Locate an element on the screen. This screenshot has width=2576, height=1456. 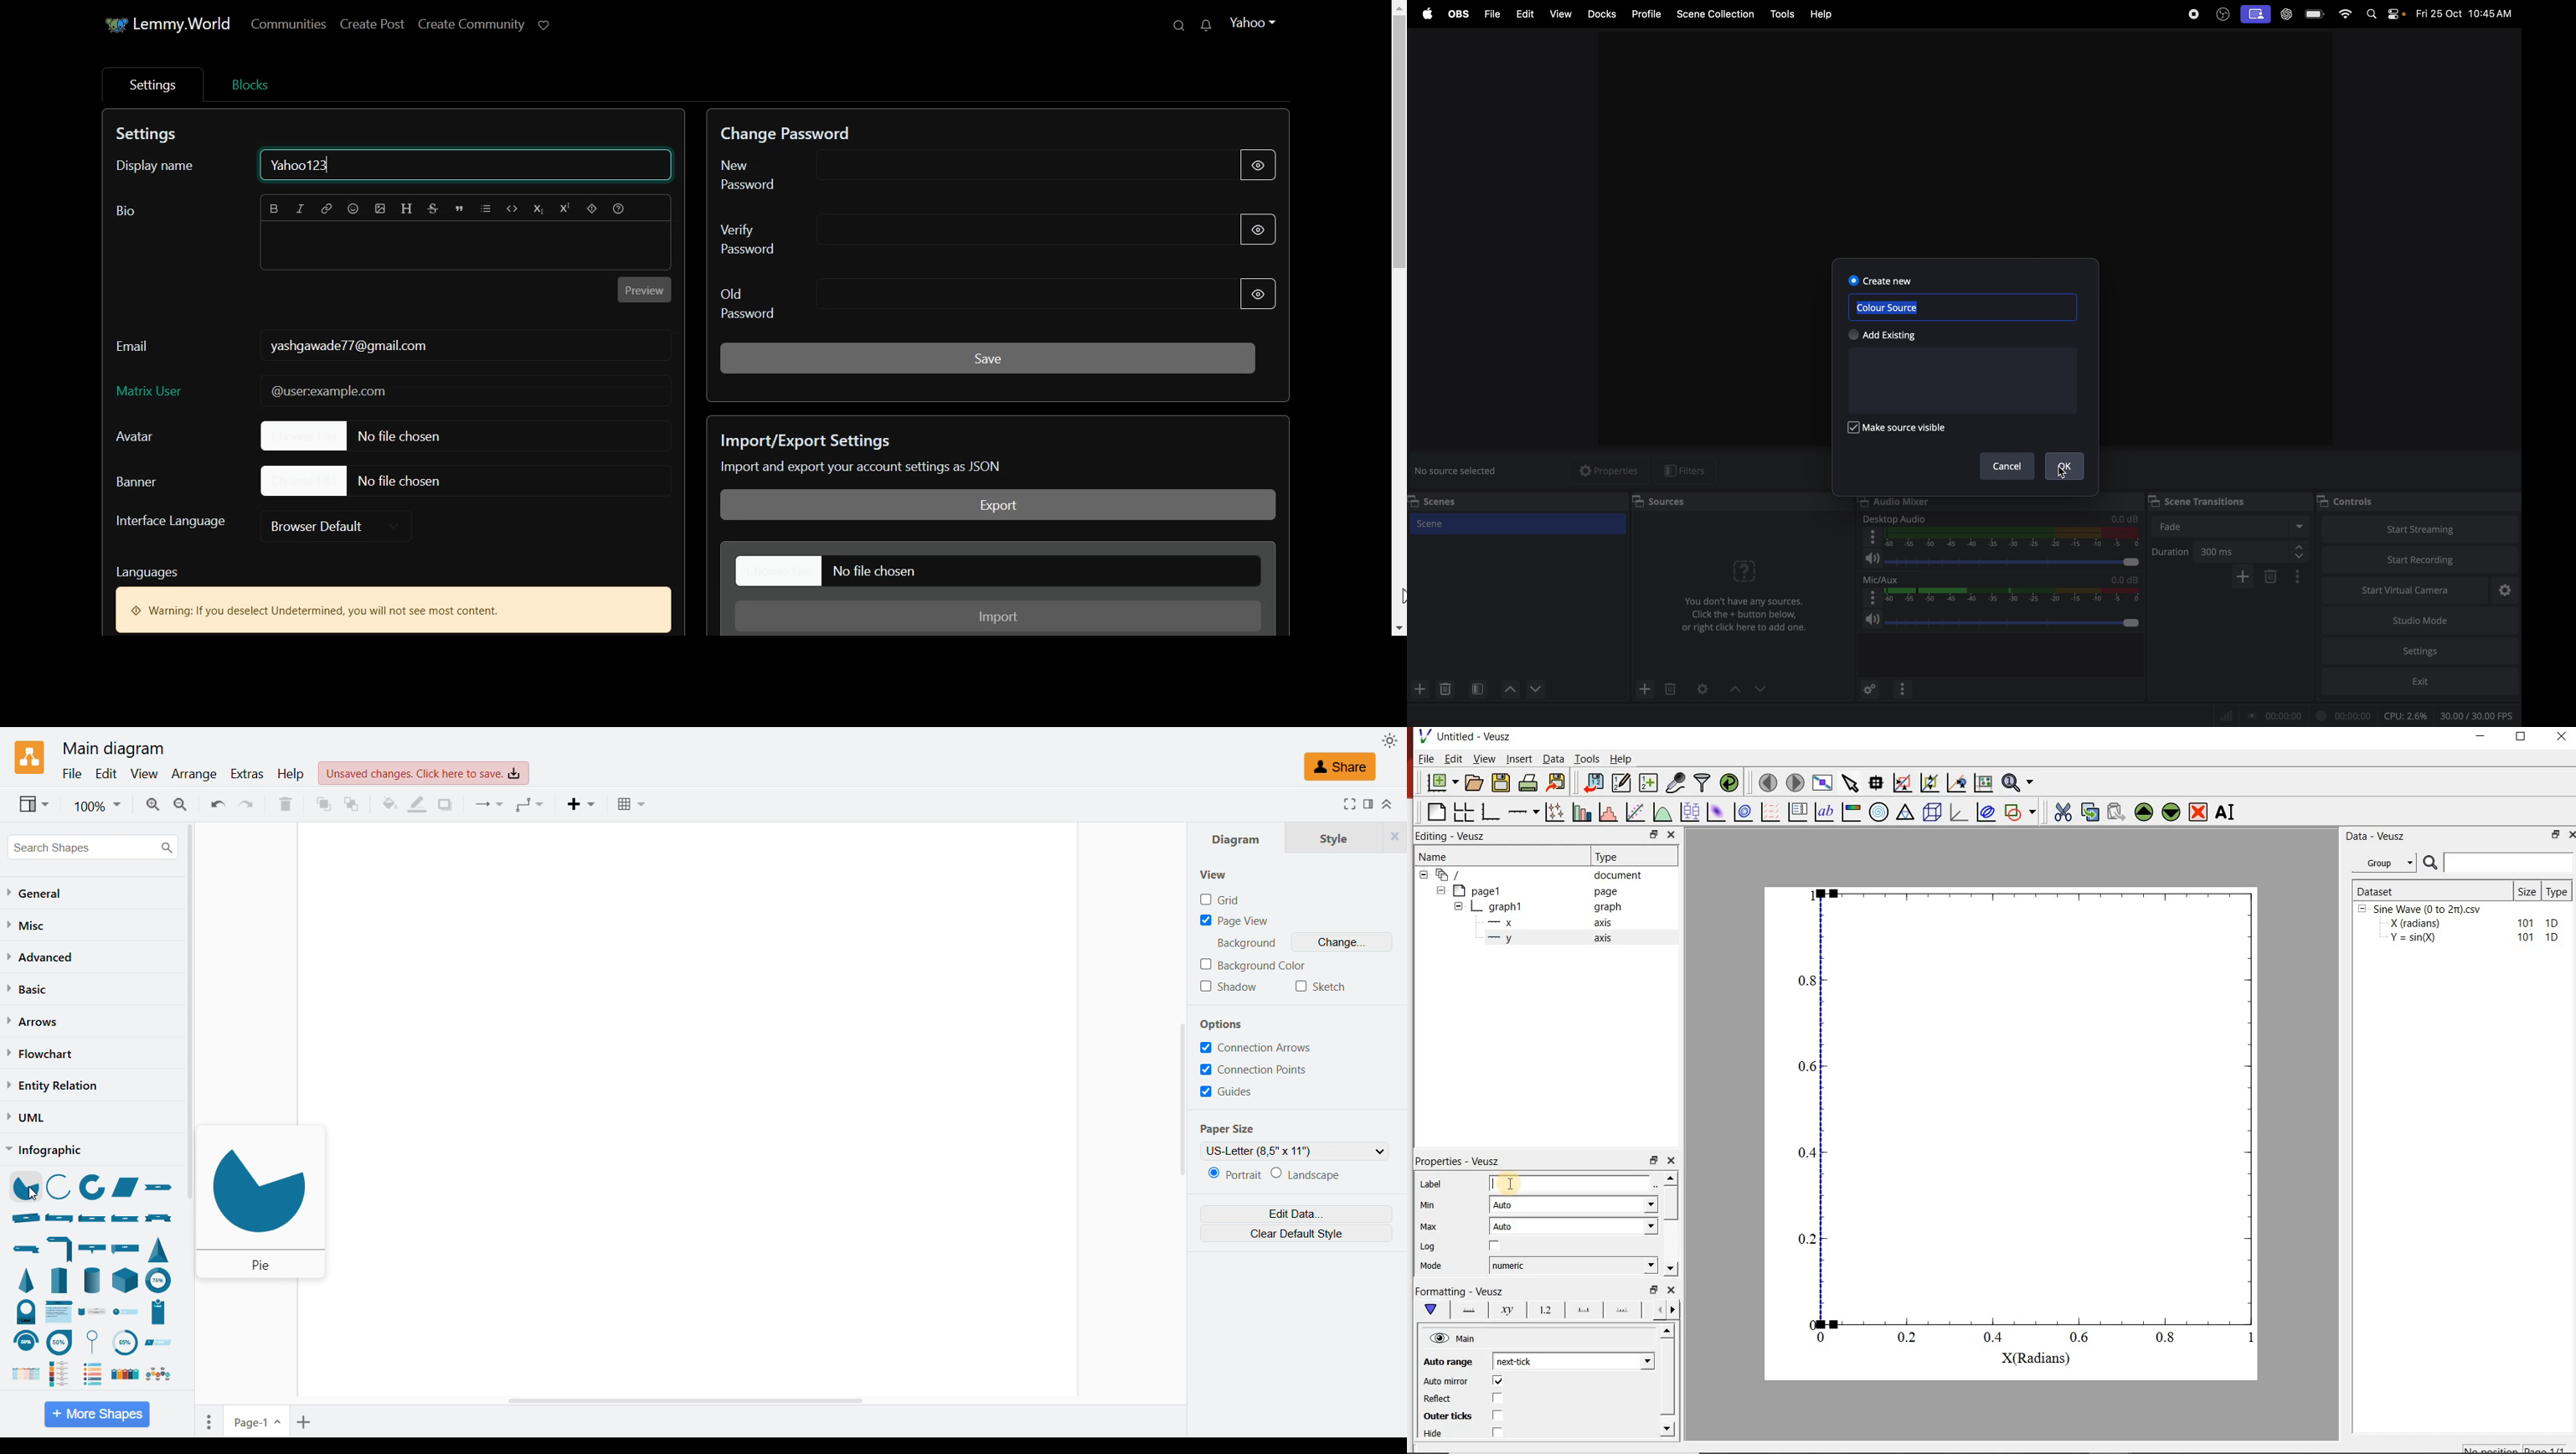
exit is located at coordinates (2413, 682).